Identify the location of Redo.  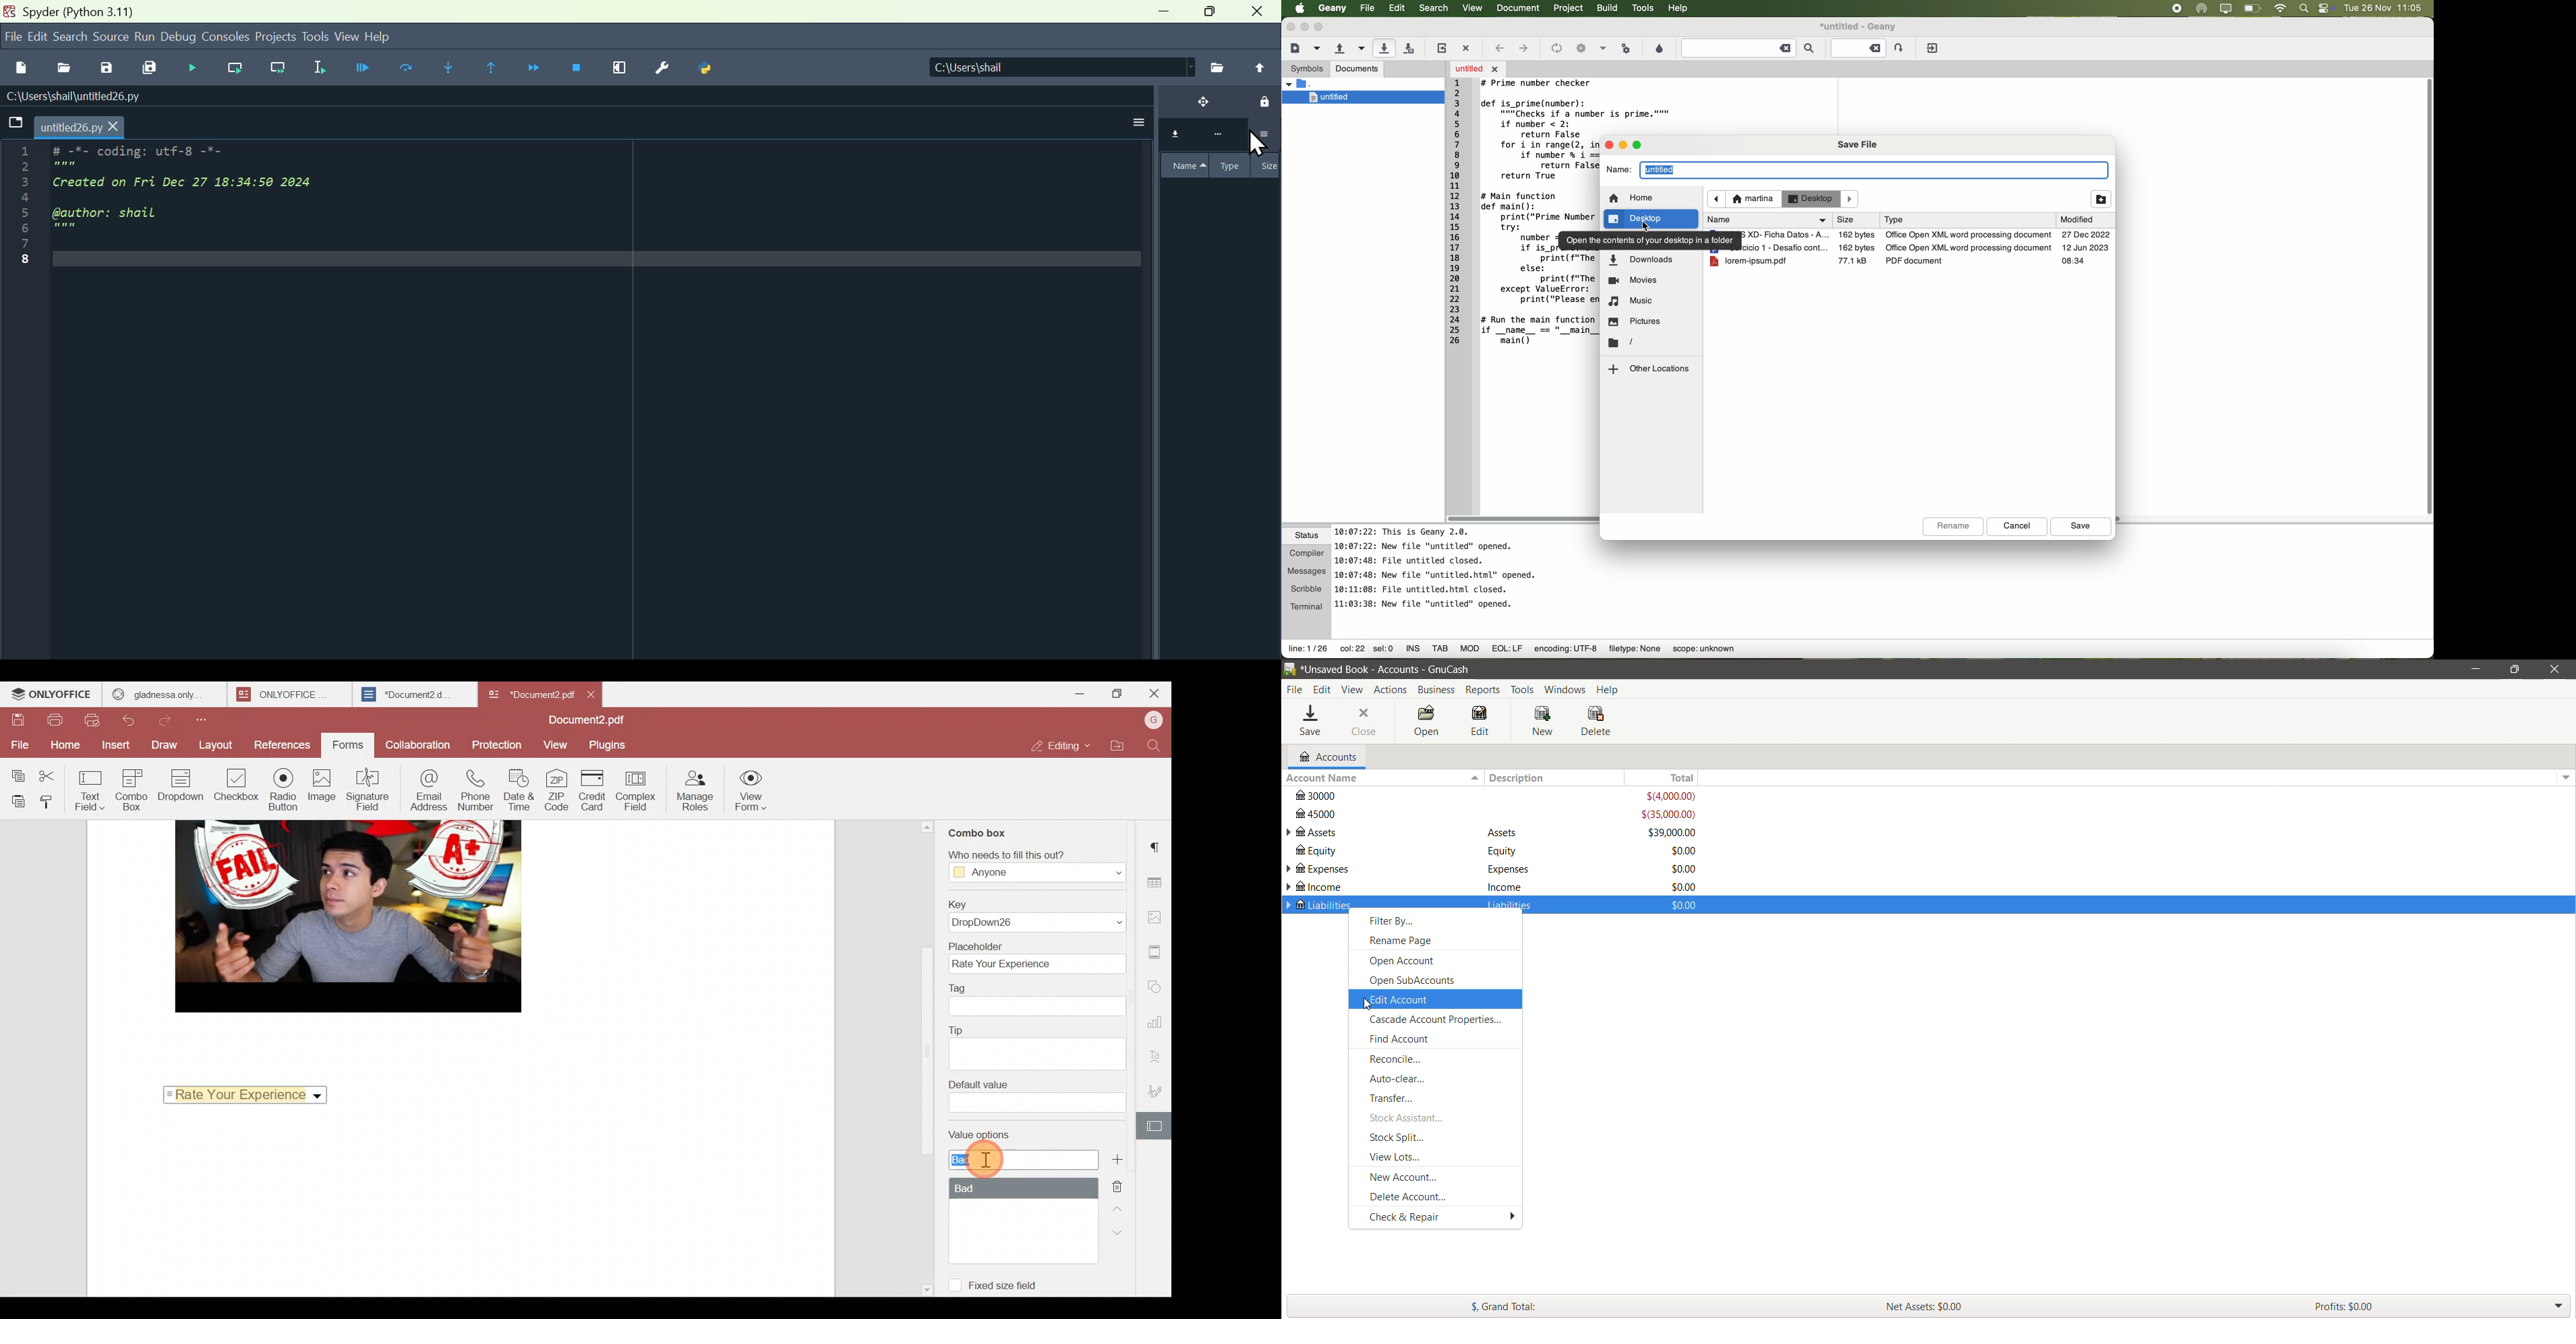
(171, 721).